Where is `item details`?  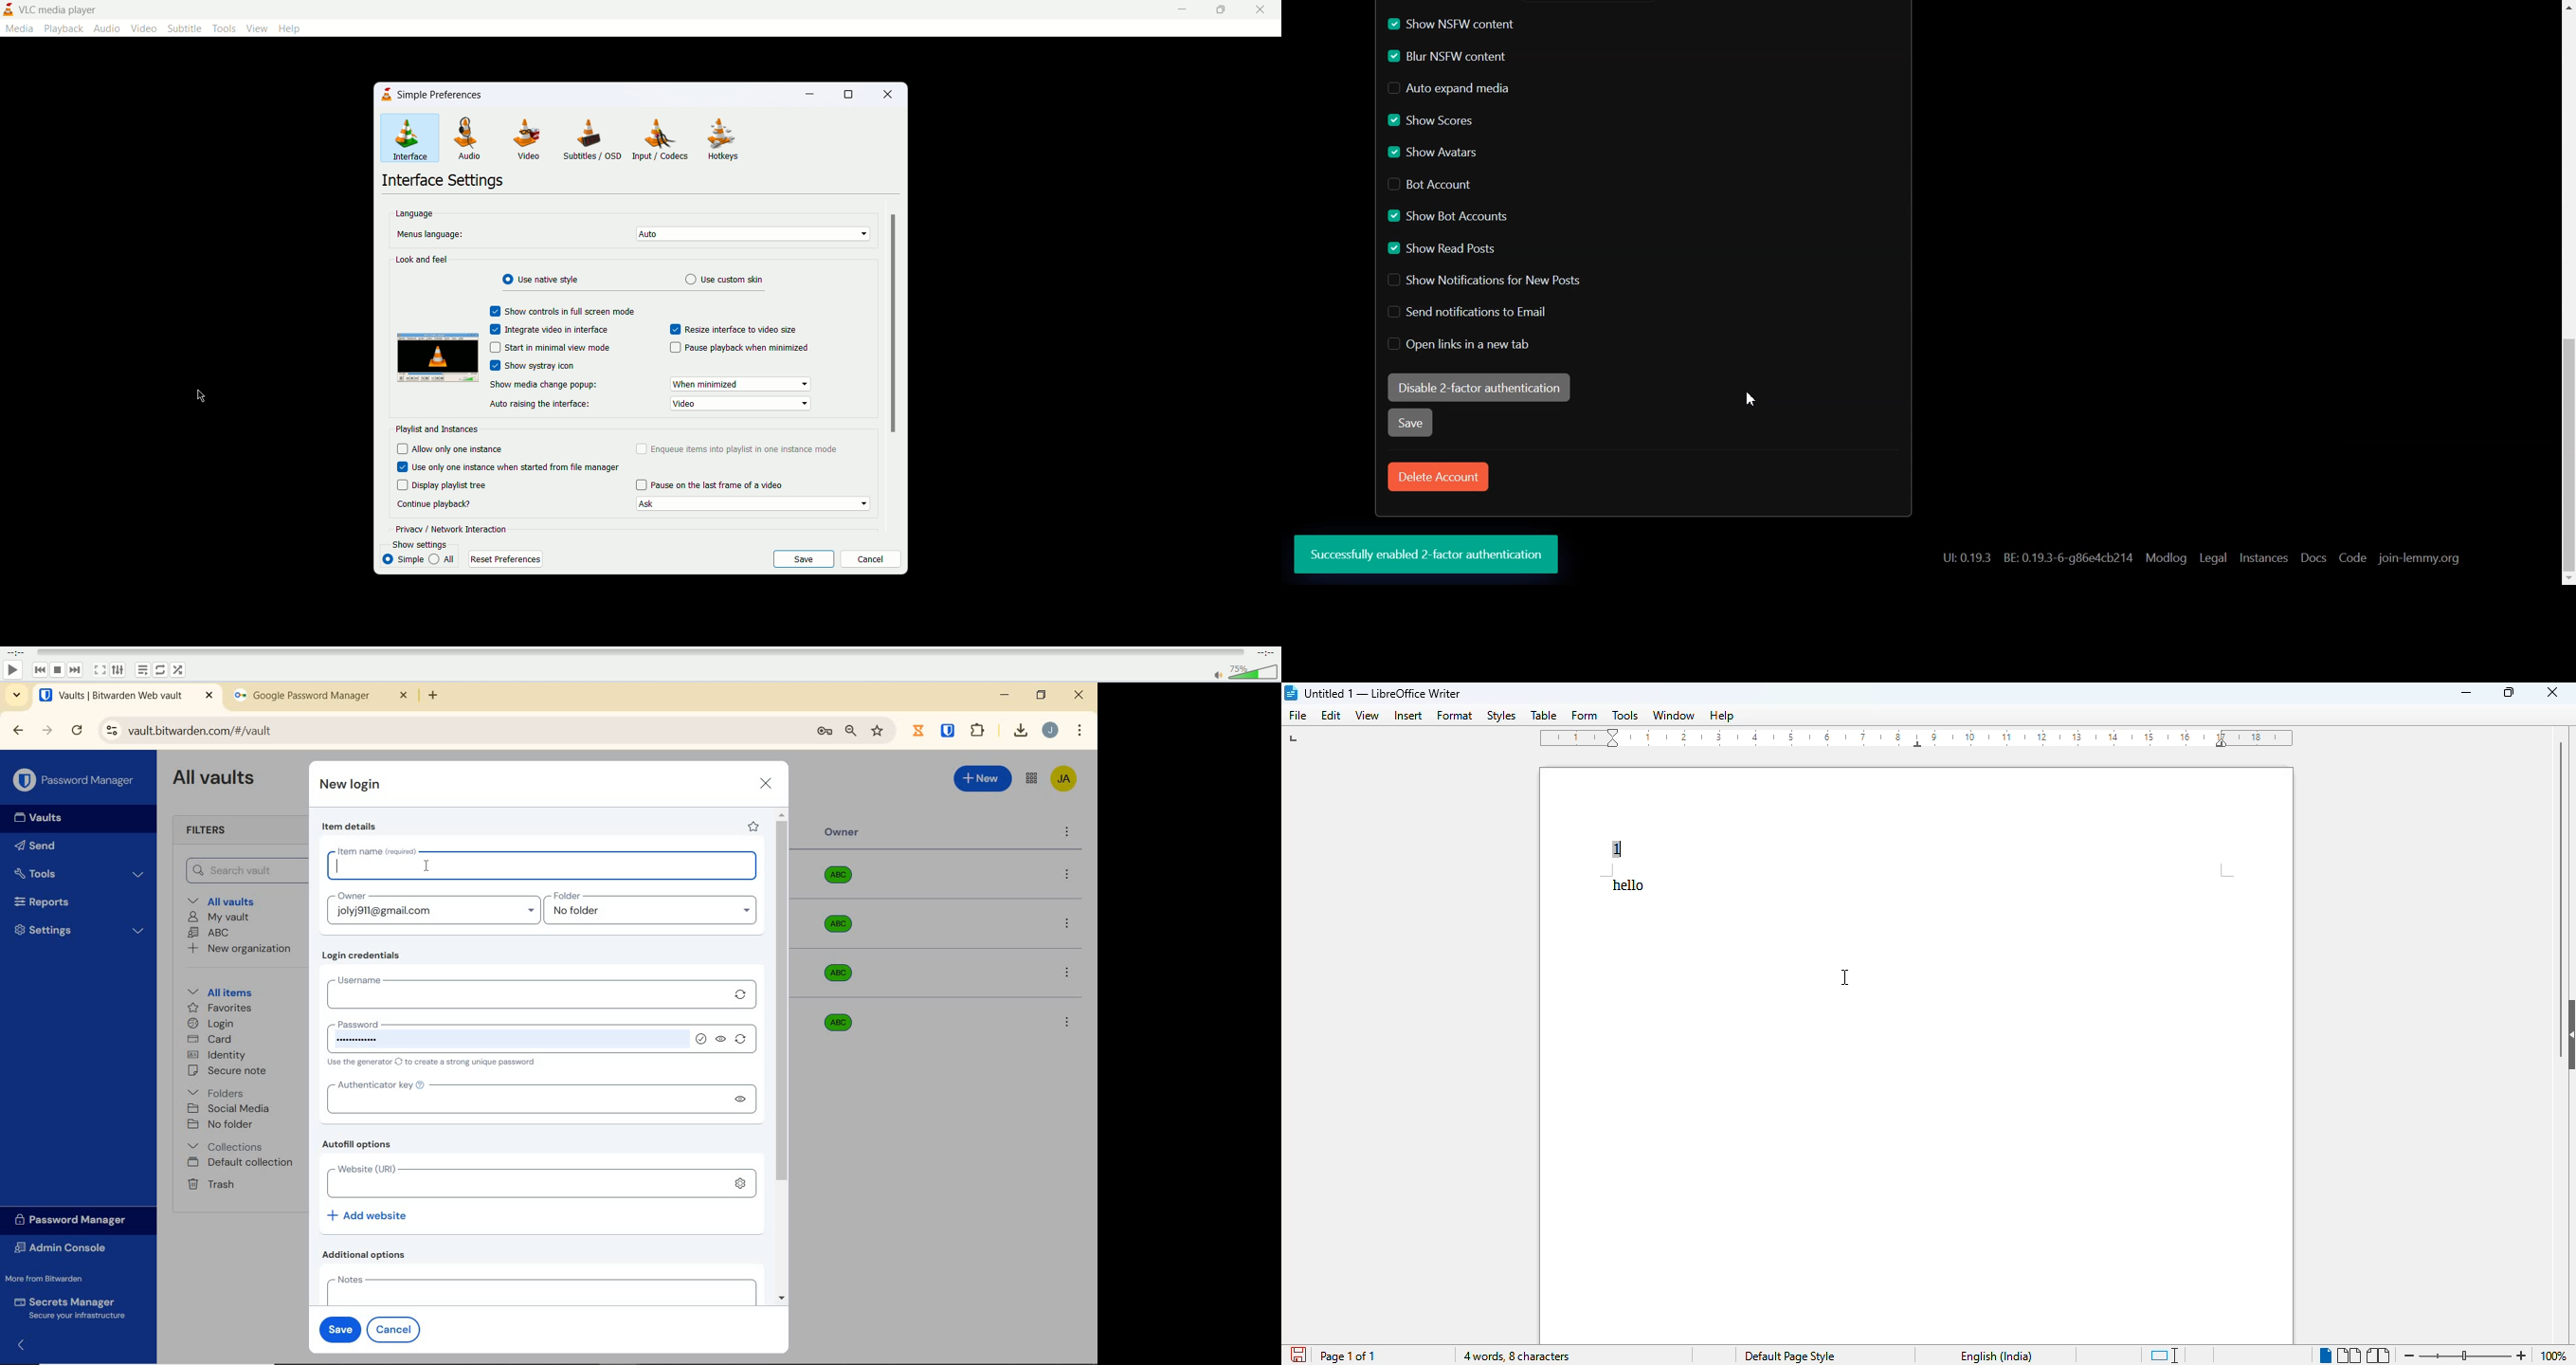 item details is located at coordinates (350, 827).